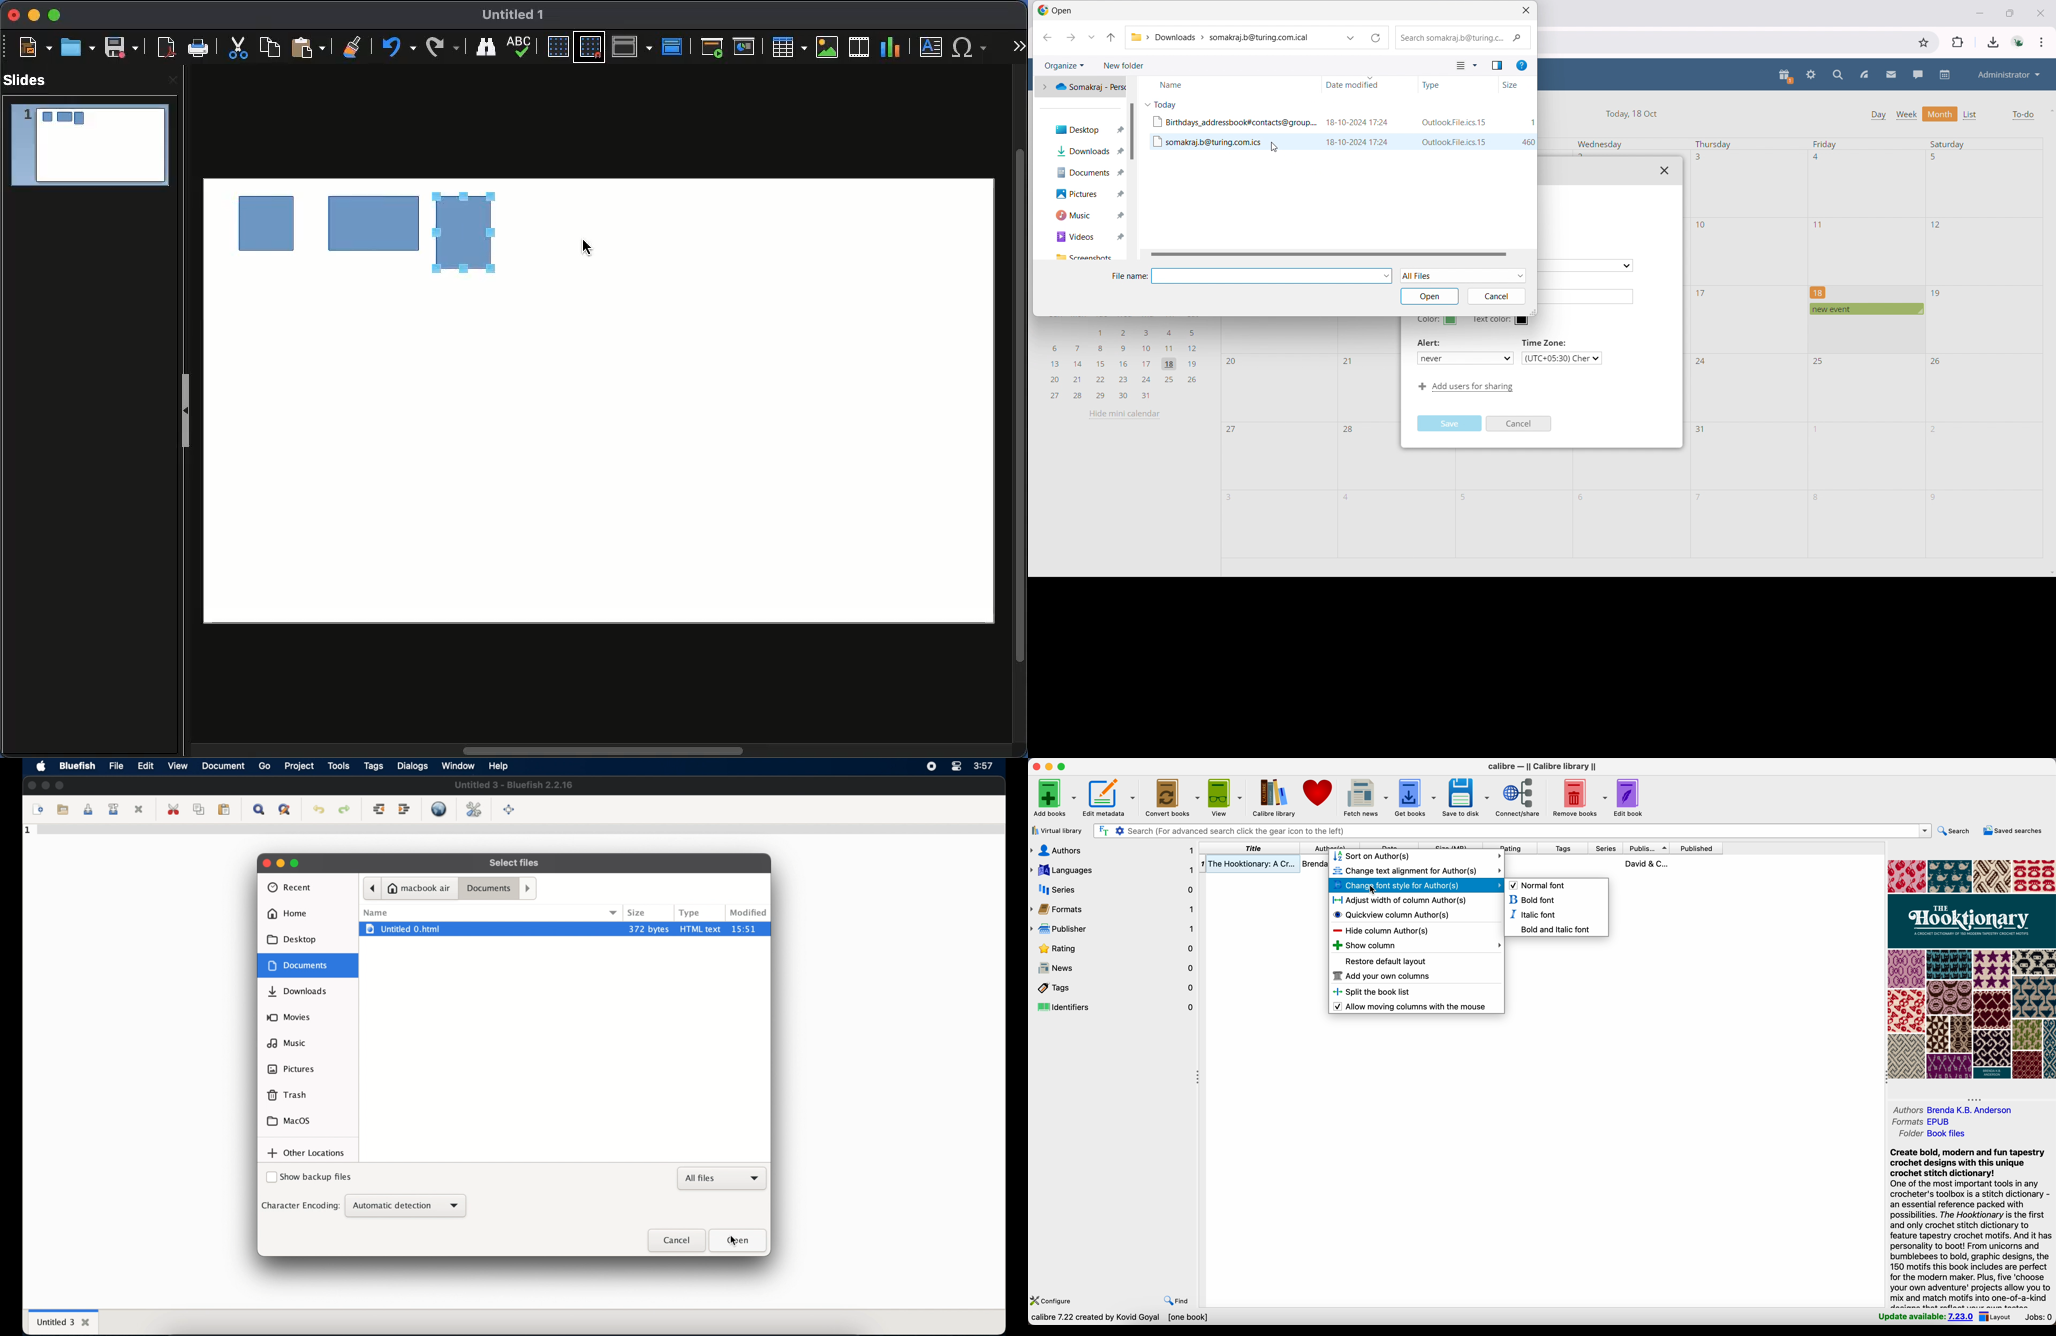  What do you see at coordinates (1467, 796) in the screenshot?
I see `save to disk` at bounding box center [1467, 796].